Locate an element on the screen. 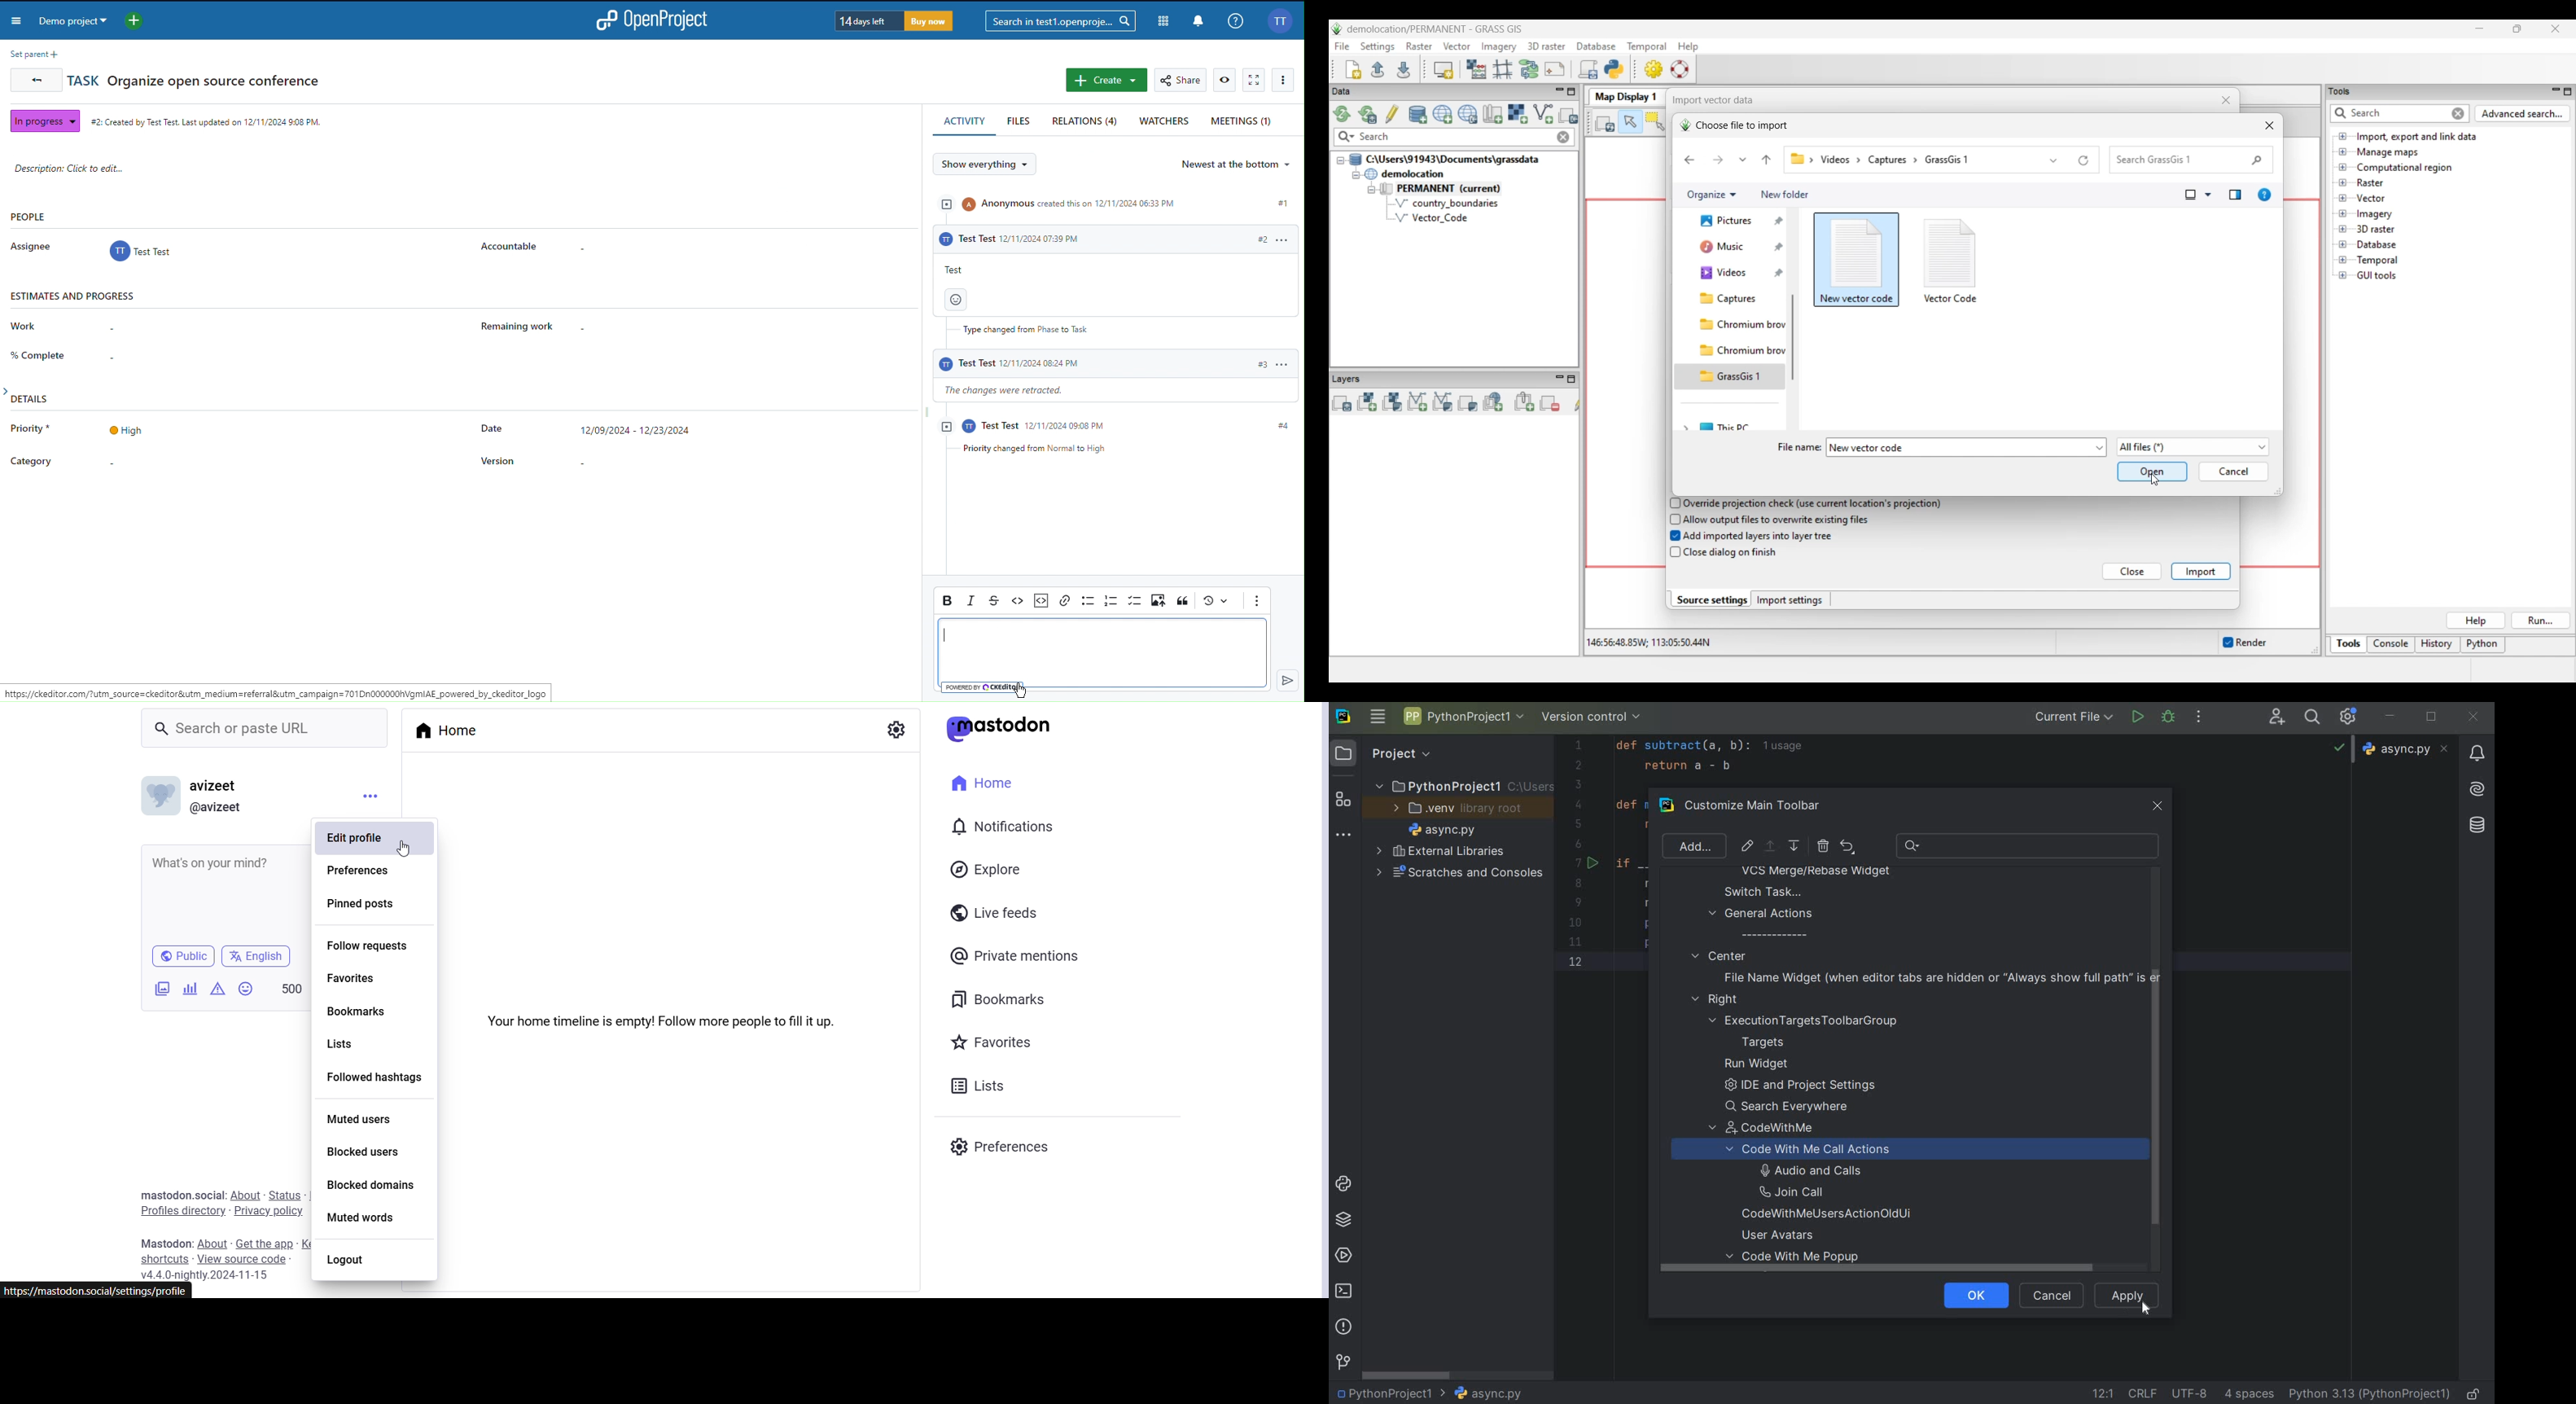 This screenshot has width=2576, height=1428. PROBLEMS is located at coordinates (1345, 1328).